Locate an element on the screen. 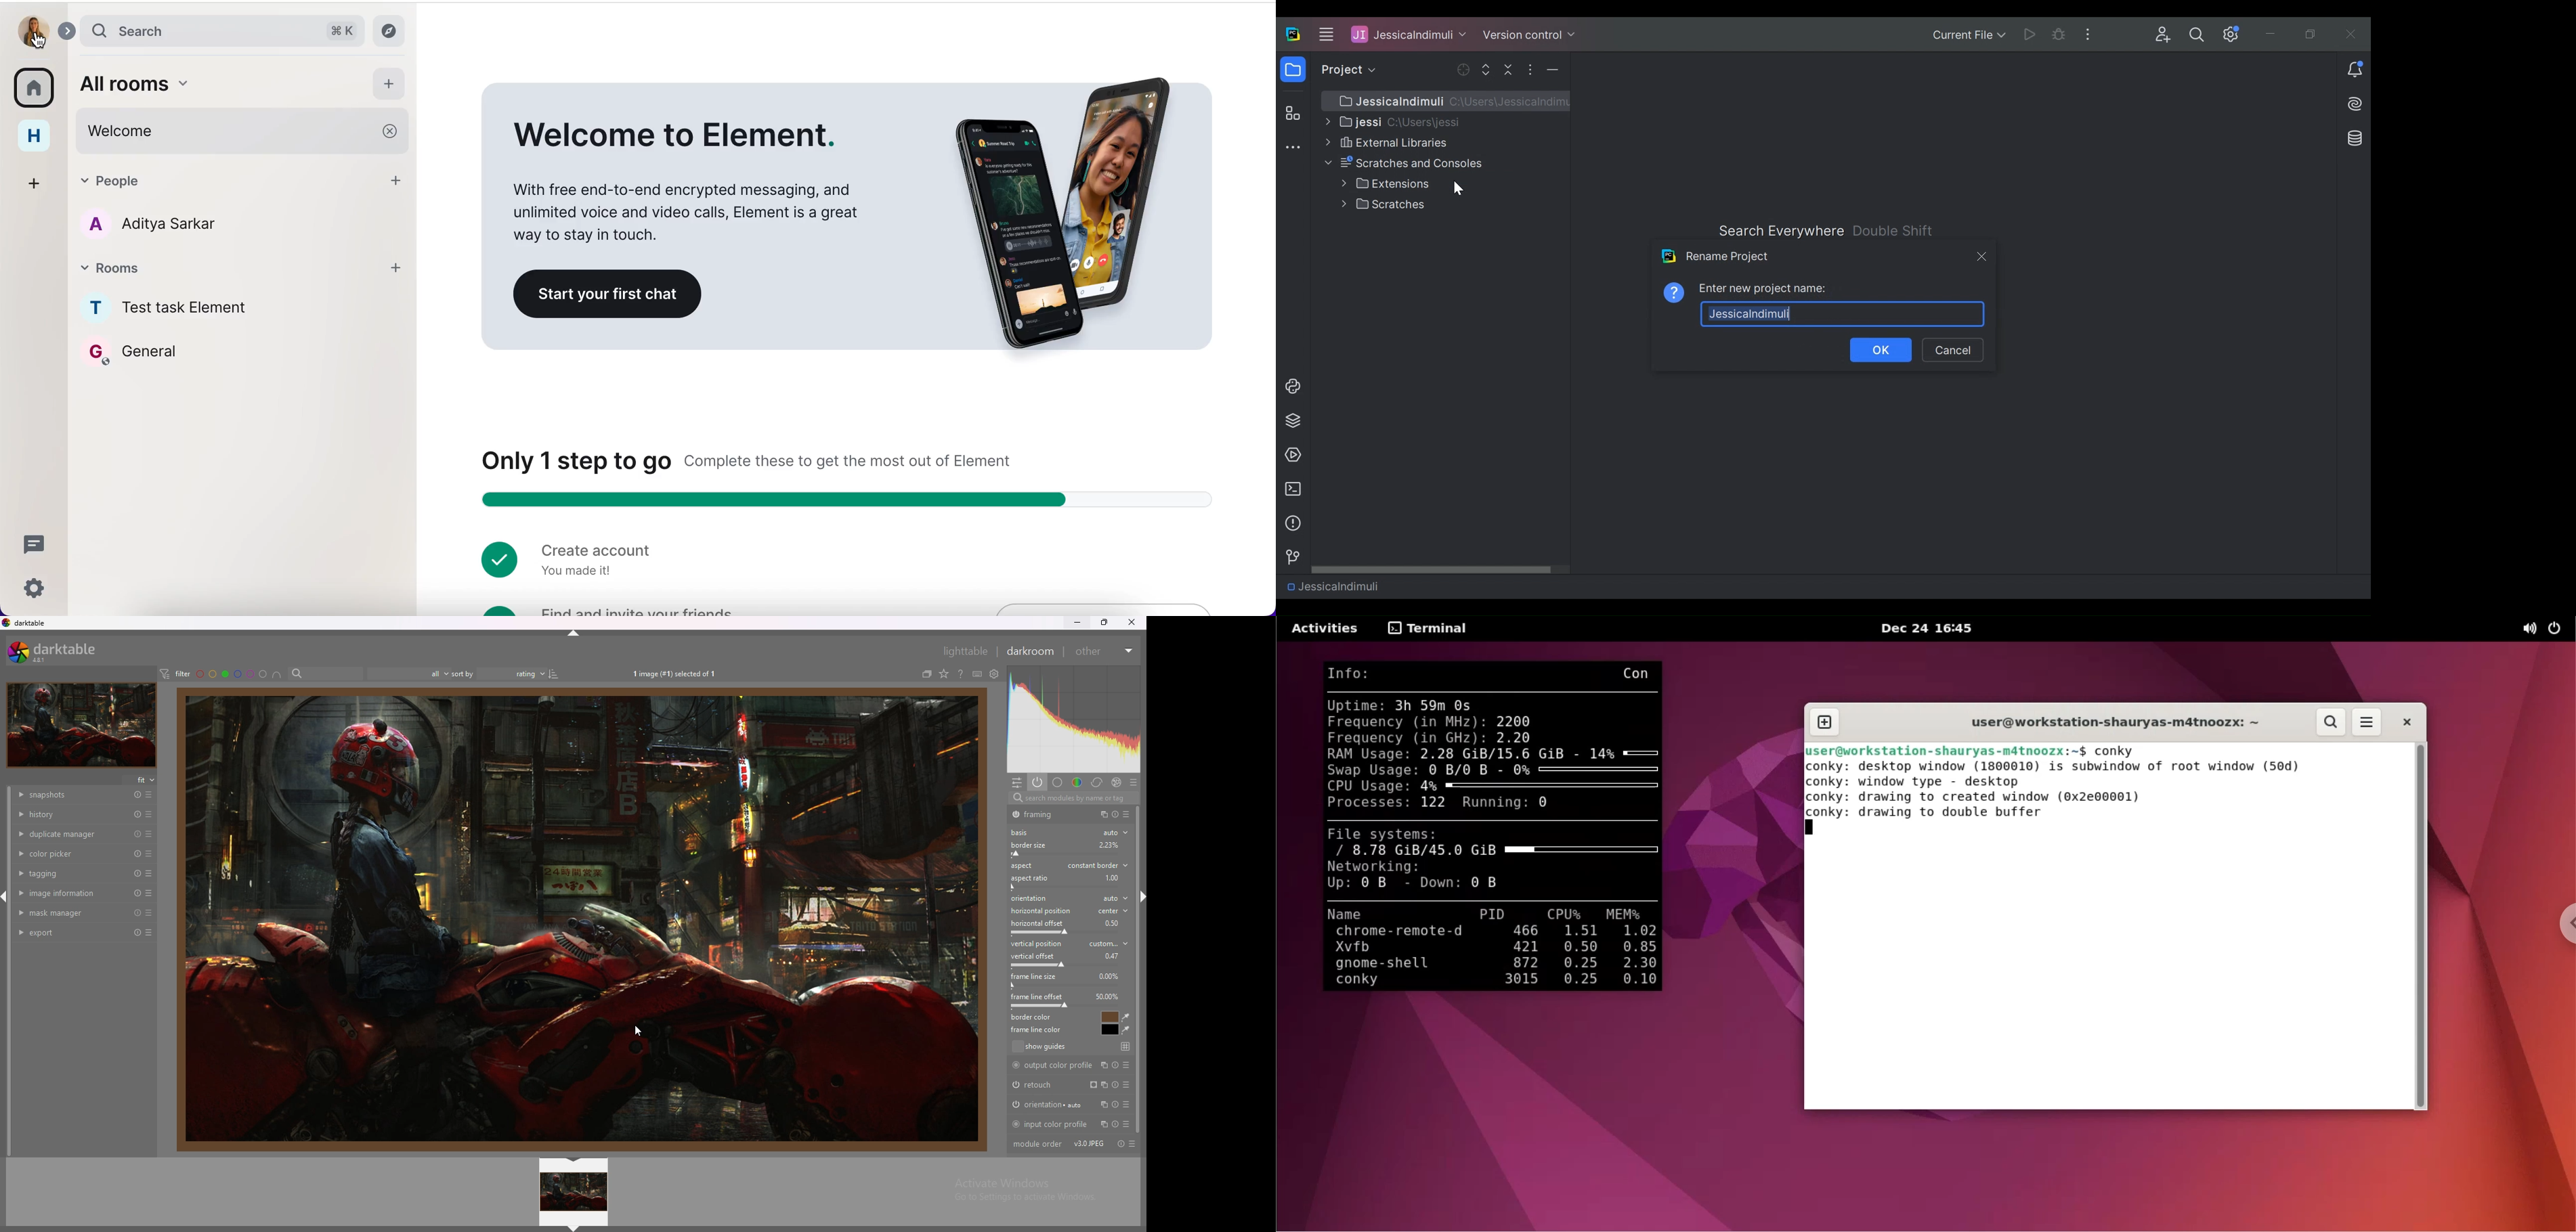 This screenshot has width=2576, height=1232.  is located at coordinates (1112, 845).